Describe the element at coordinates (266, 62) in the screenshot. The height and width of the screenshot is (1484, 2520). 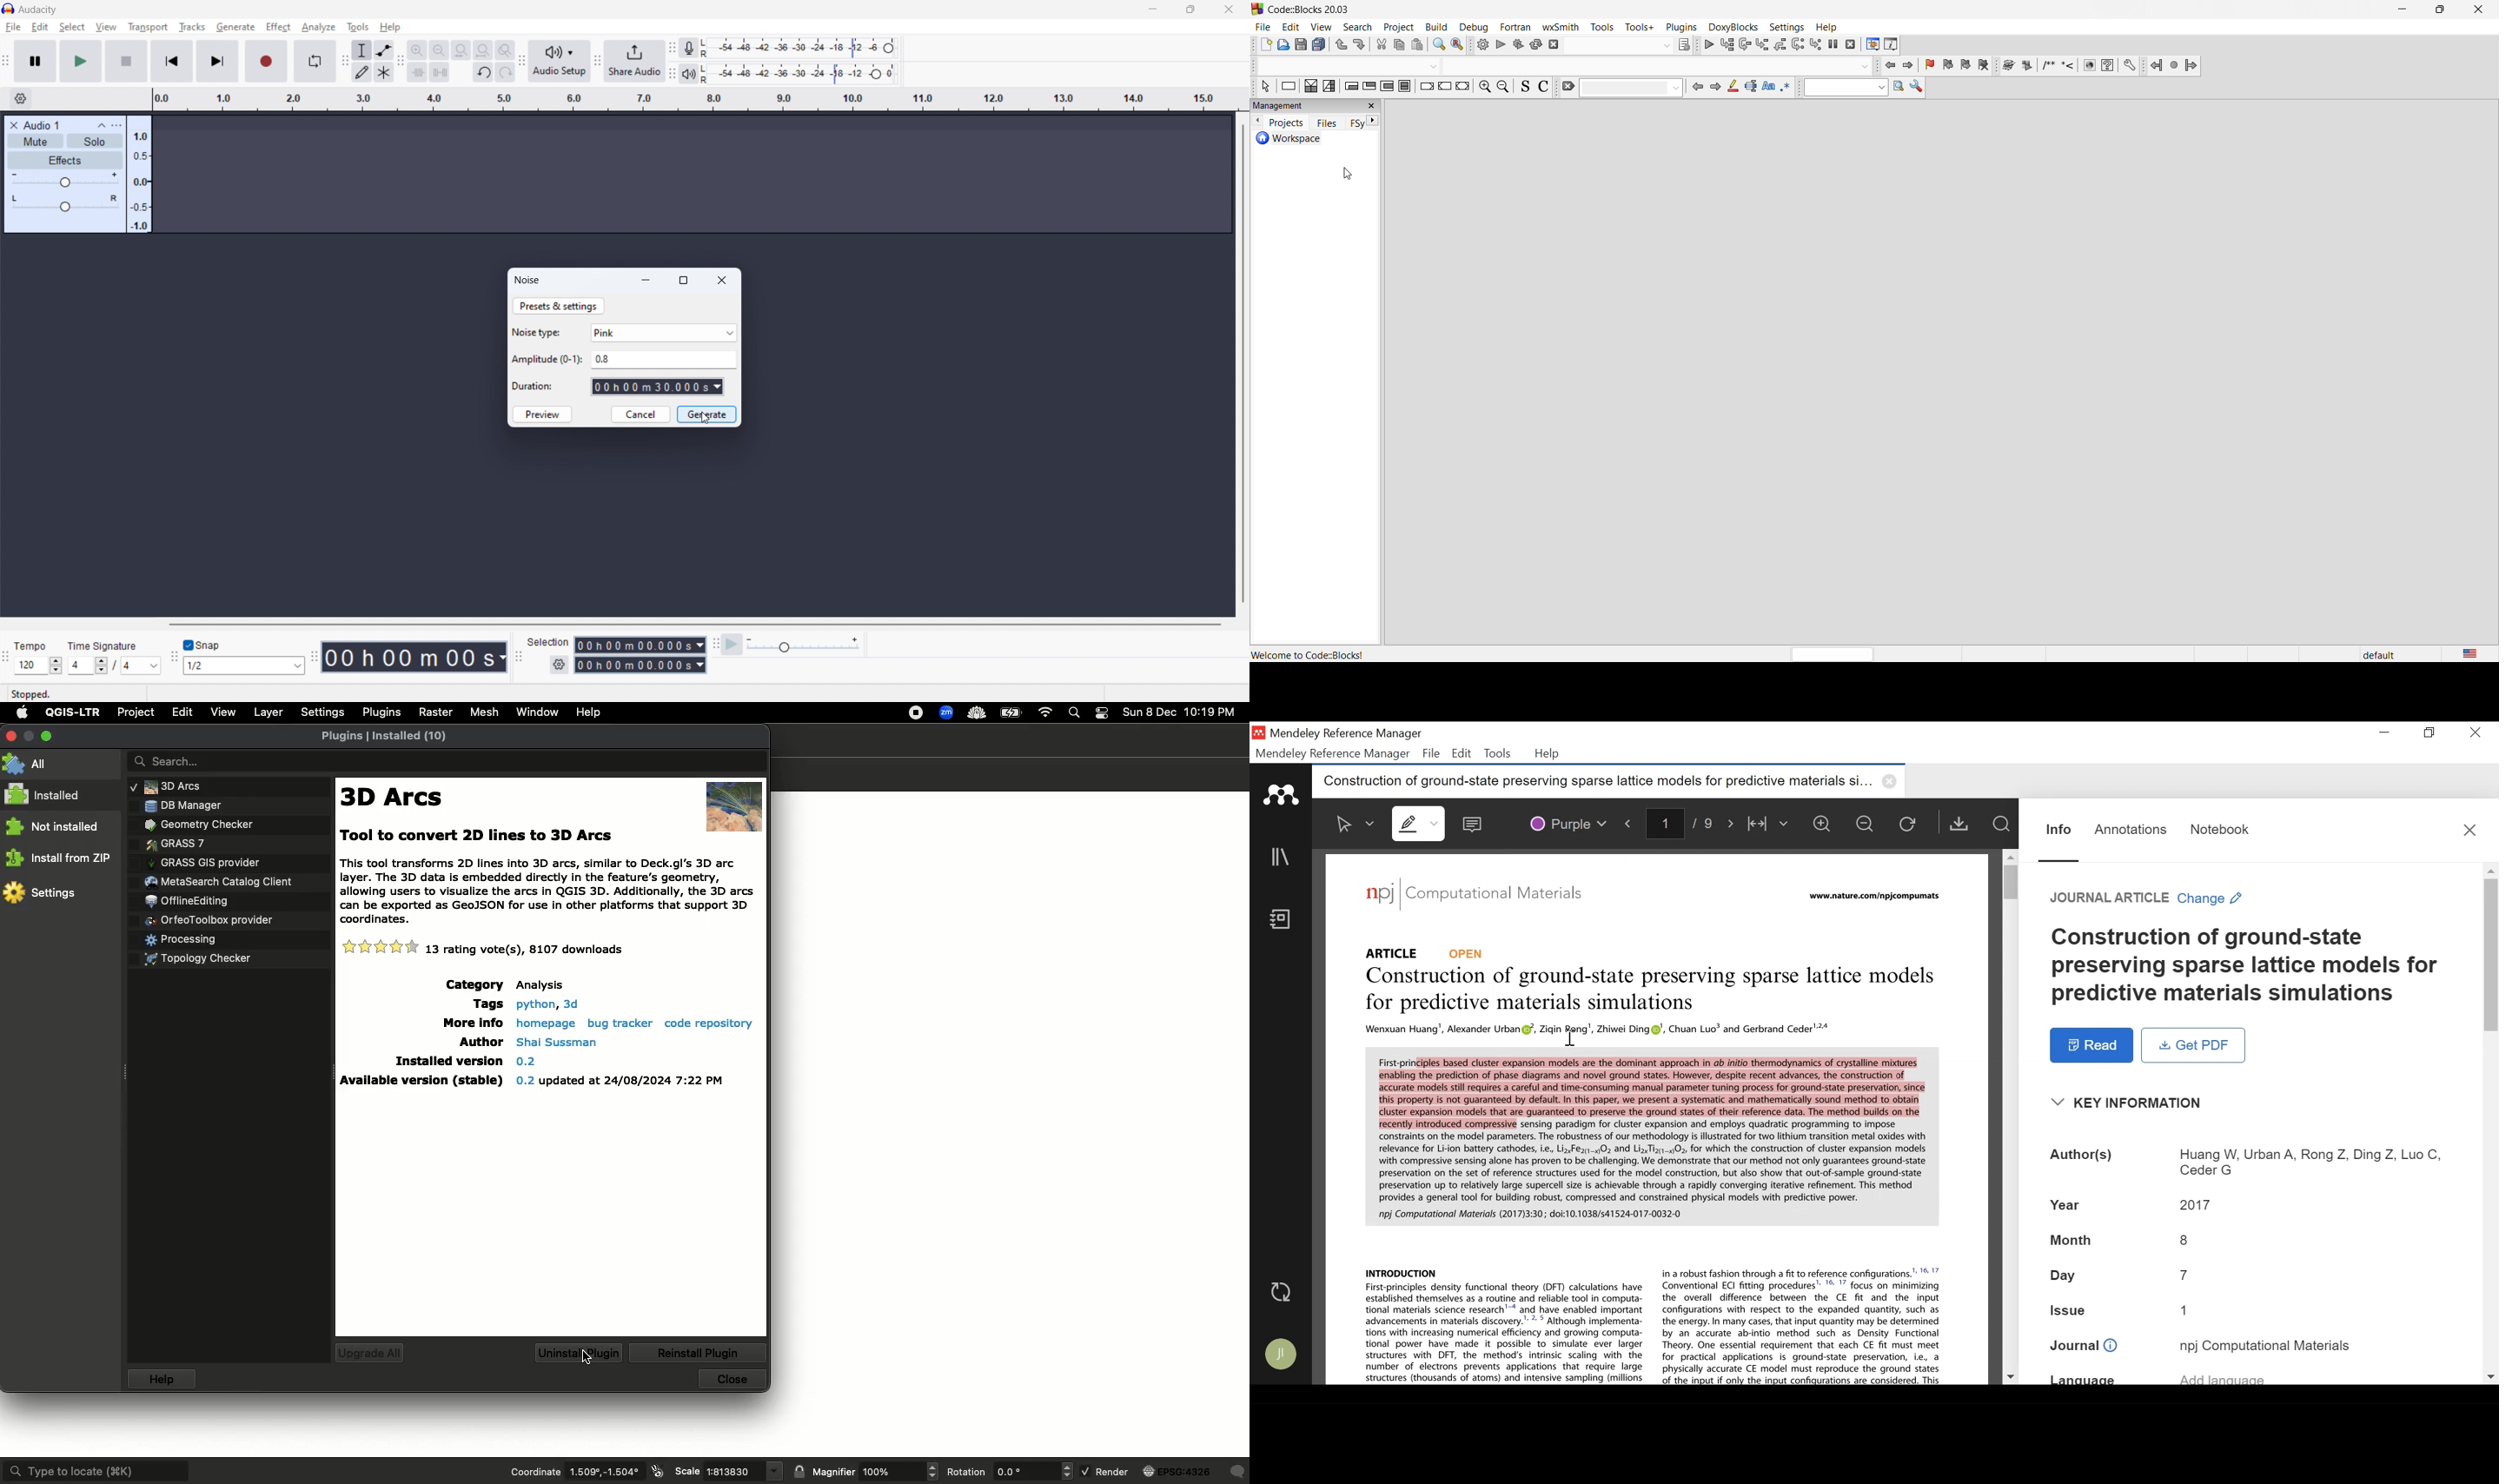
I see `record` at that location.